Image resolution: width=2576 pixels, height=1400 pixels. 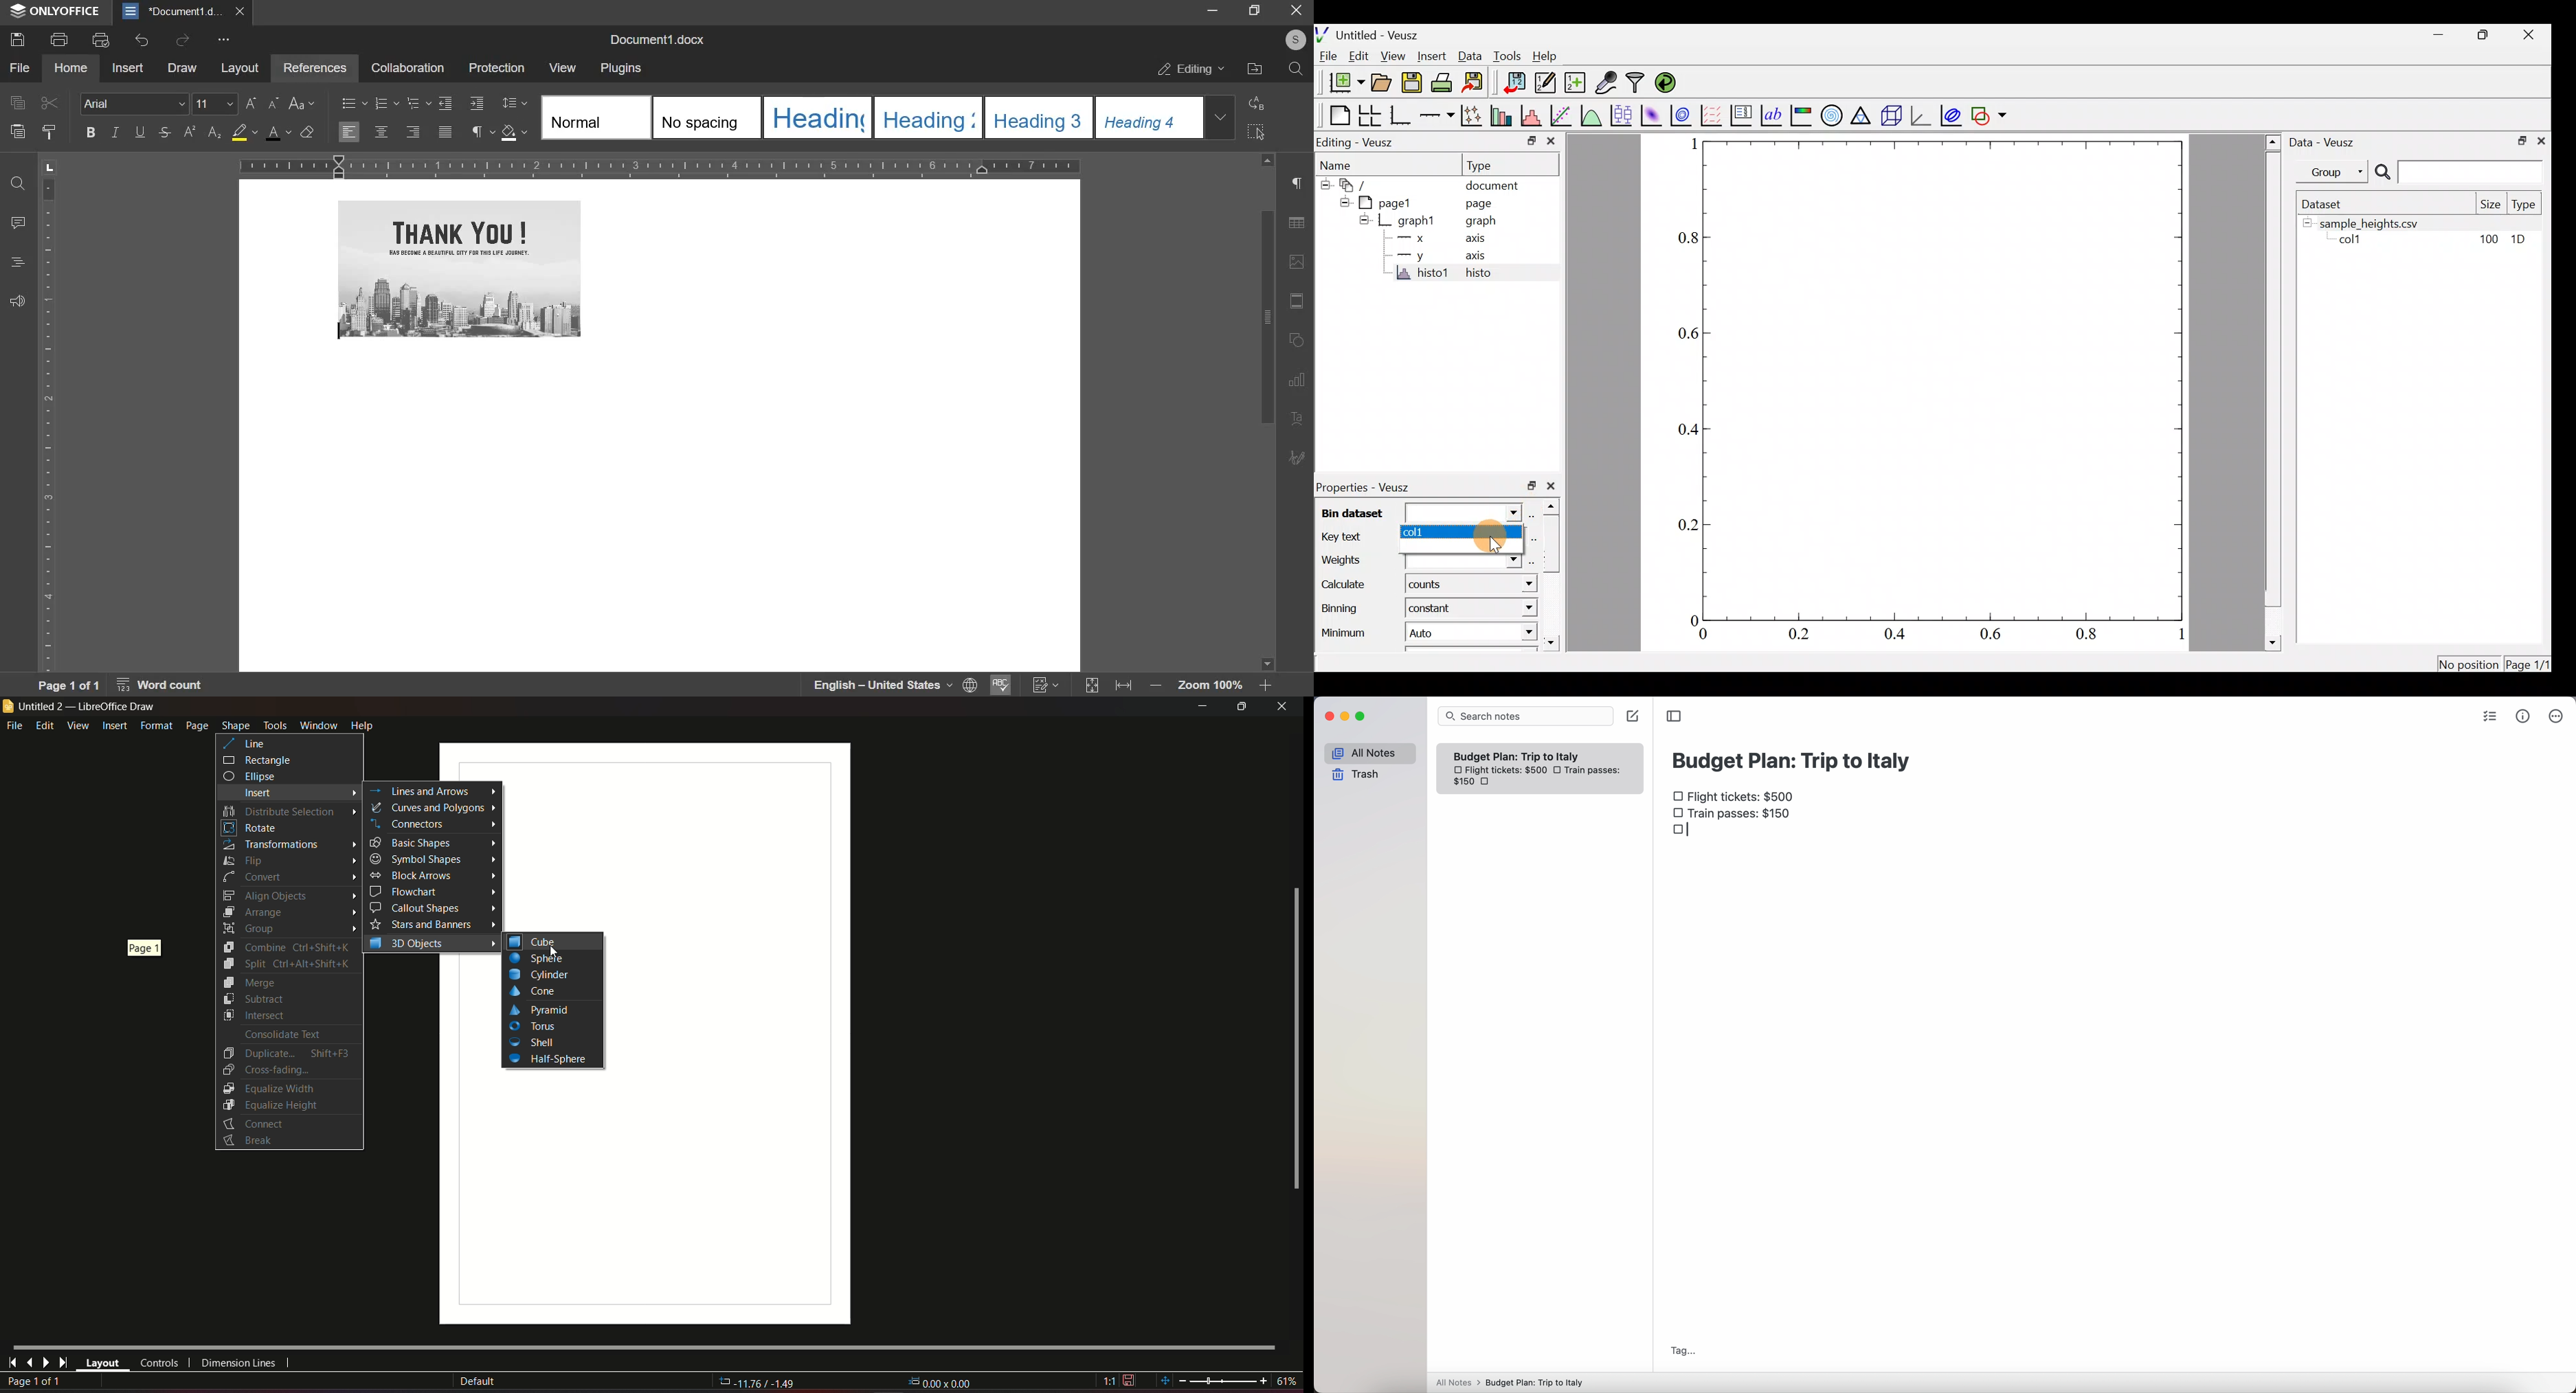 What do you see at coordinates (1299, 262) in the screenshot?
I see `image` at bounding box center [1299, 262].